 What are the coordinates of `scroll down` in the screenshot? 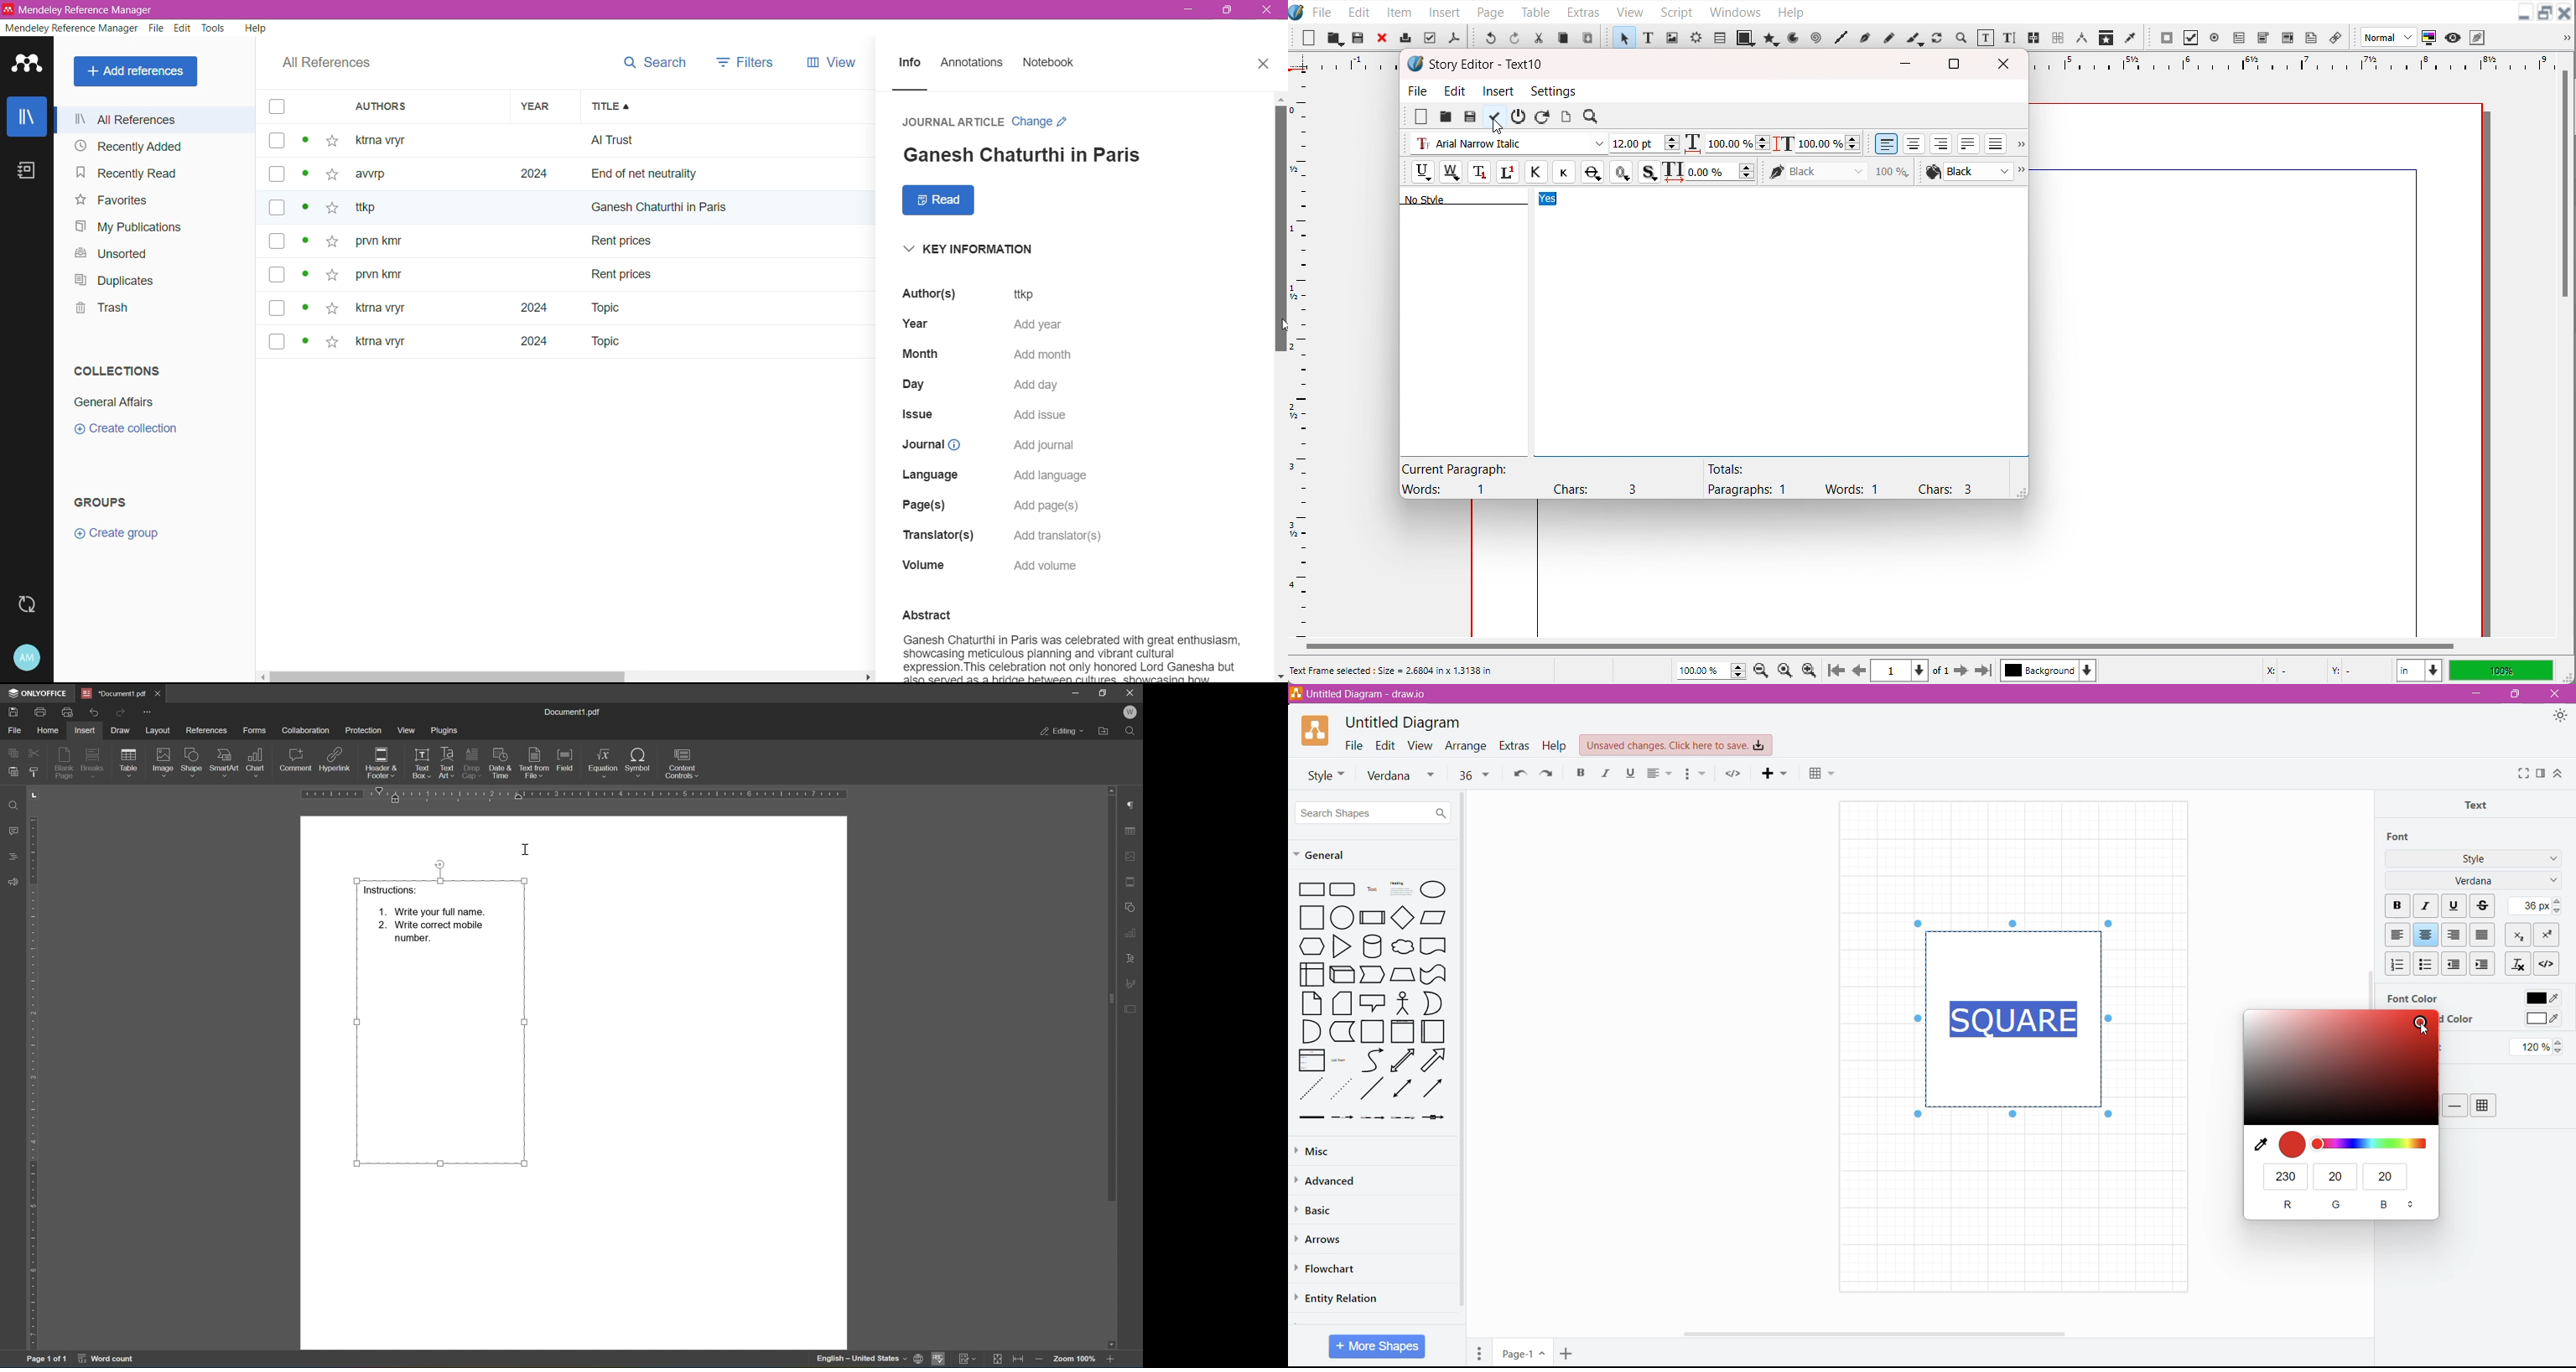 It's located at (1111, 1344).